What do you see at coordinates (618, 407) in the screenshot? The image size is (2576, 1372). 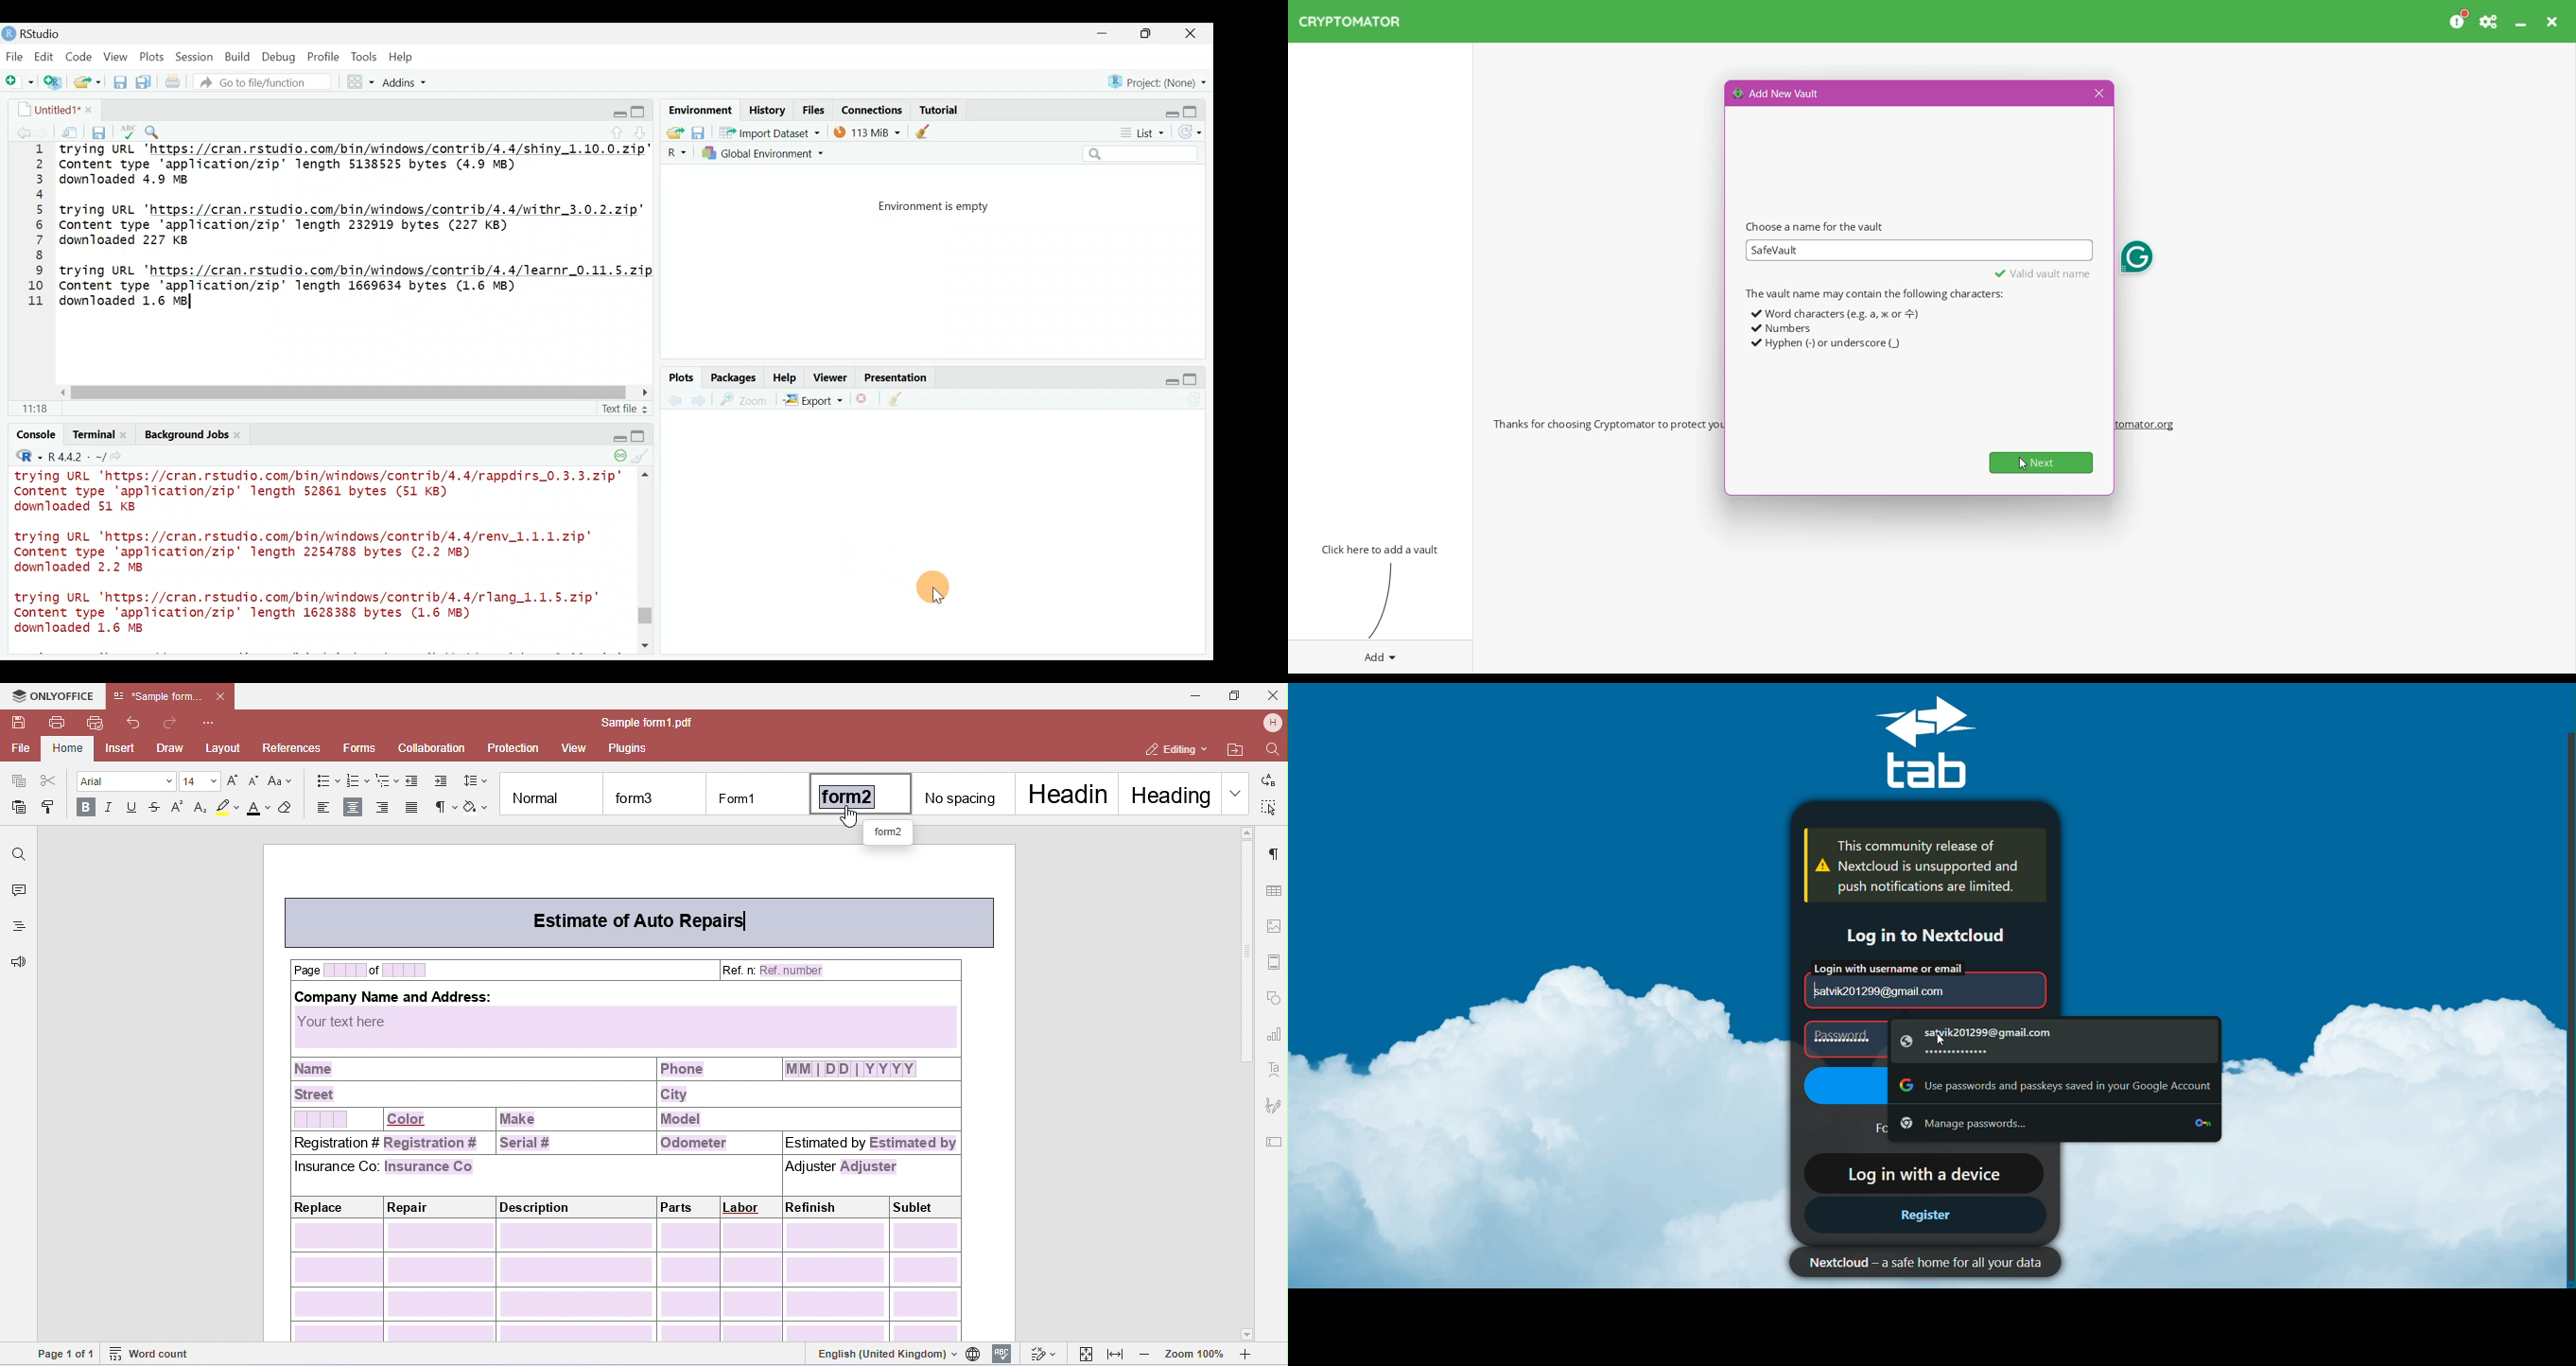 I see `Text file` at bounding box center [618, 407].